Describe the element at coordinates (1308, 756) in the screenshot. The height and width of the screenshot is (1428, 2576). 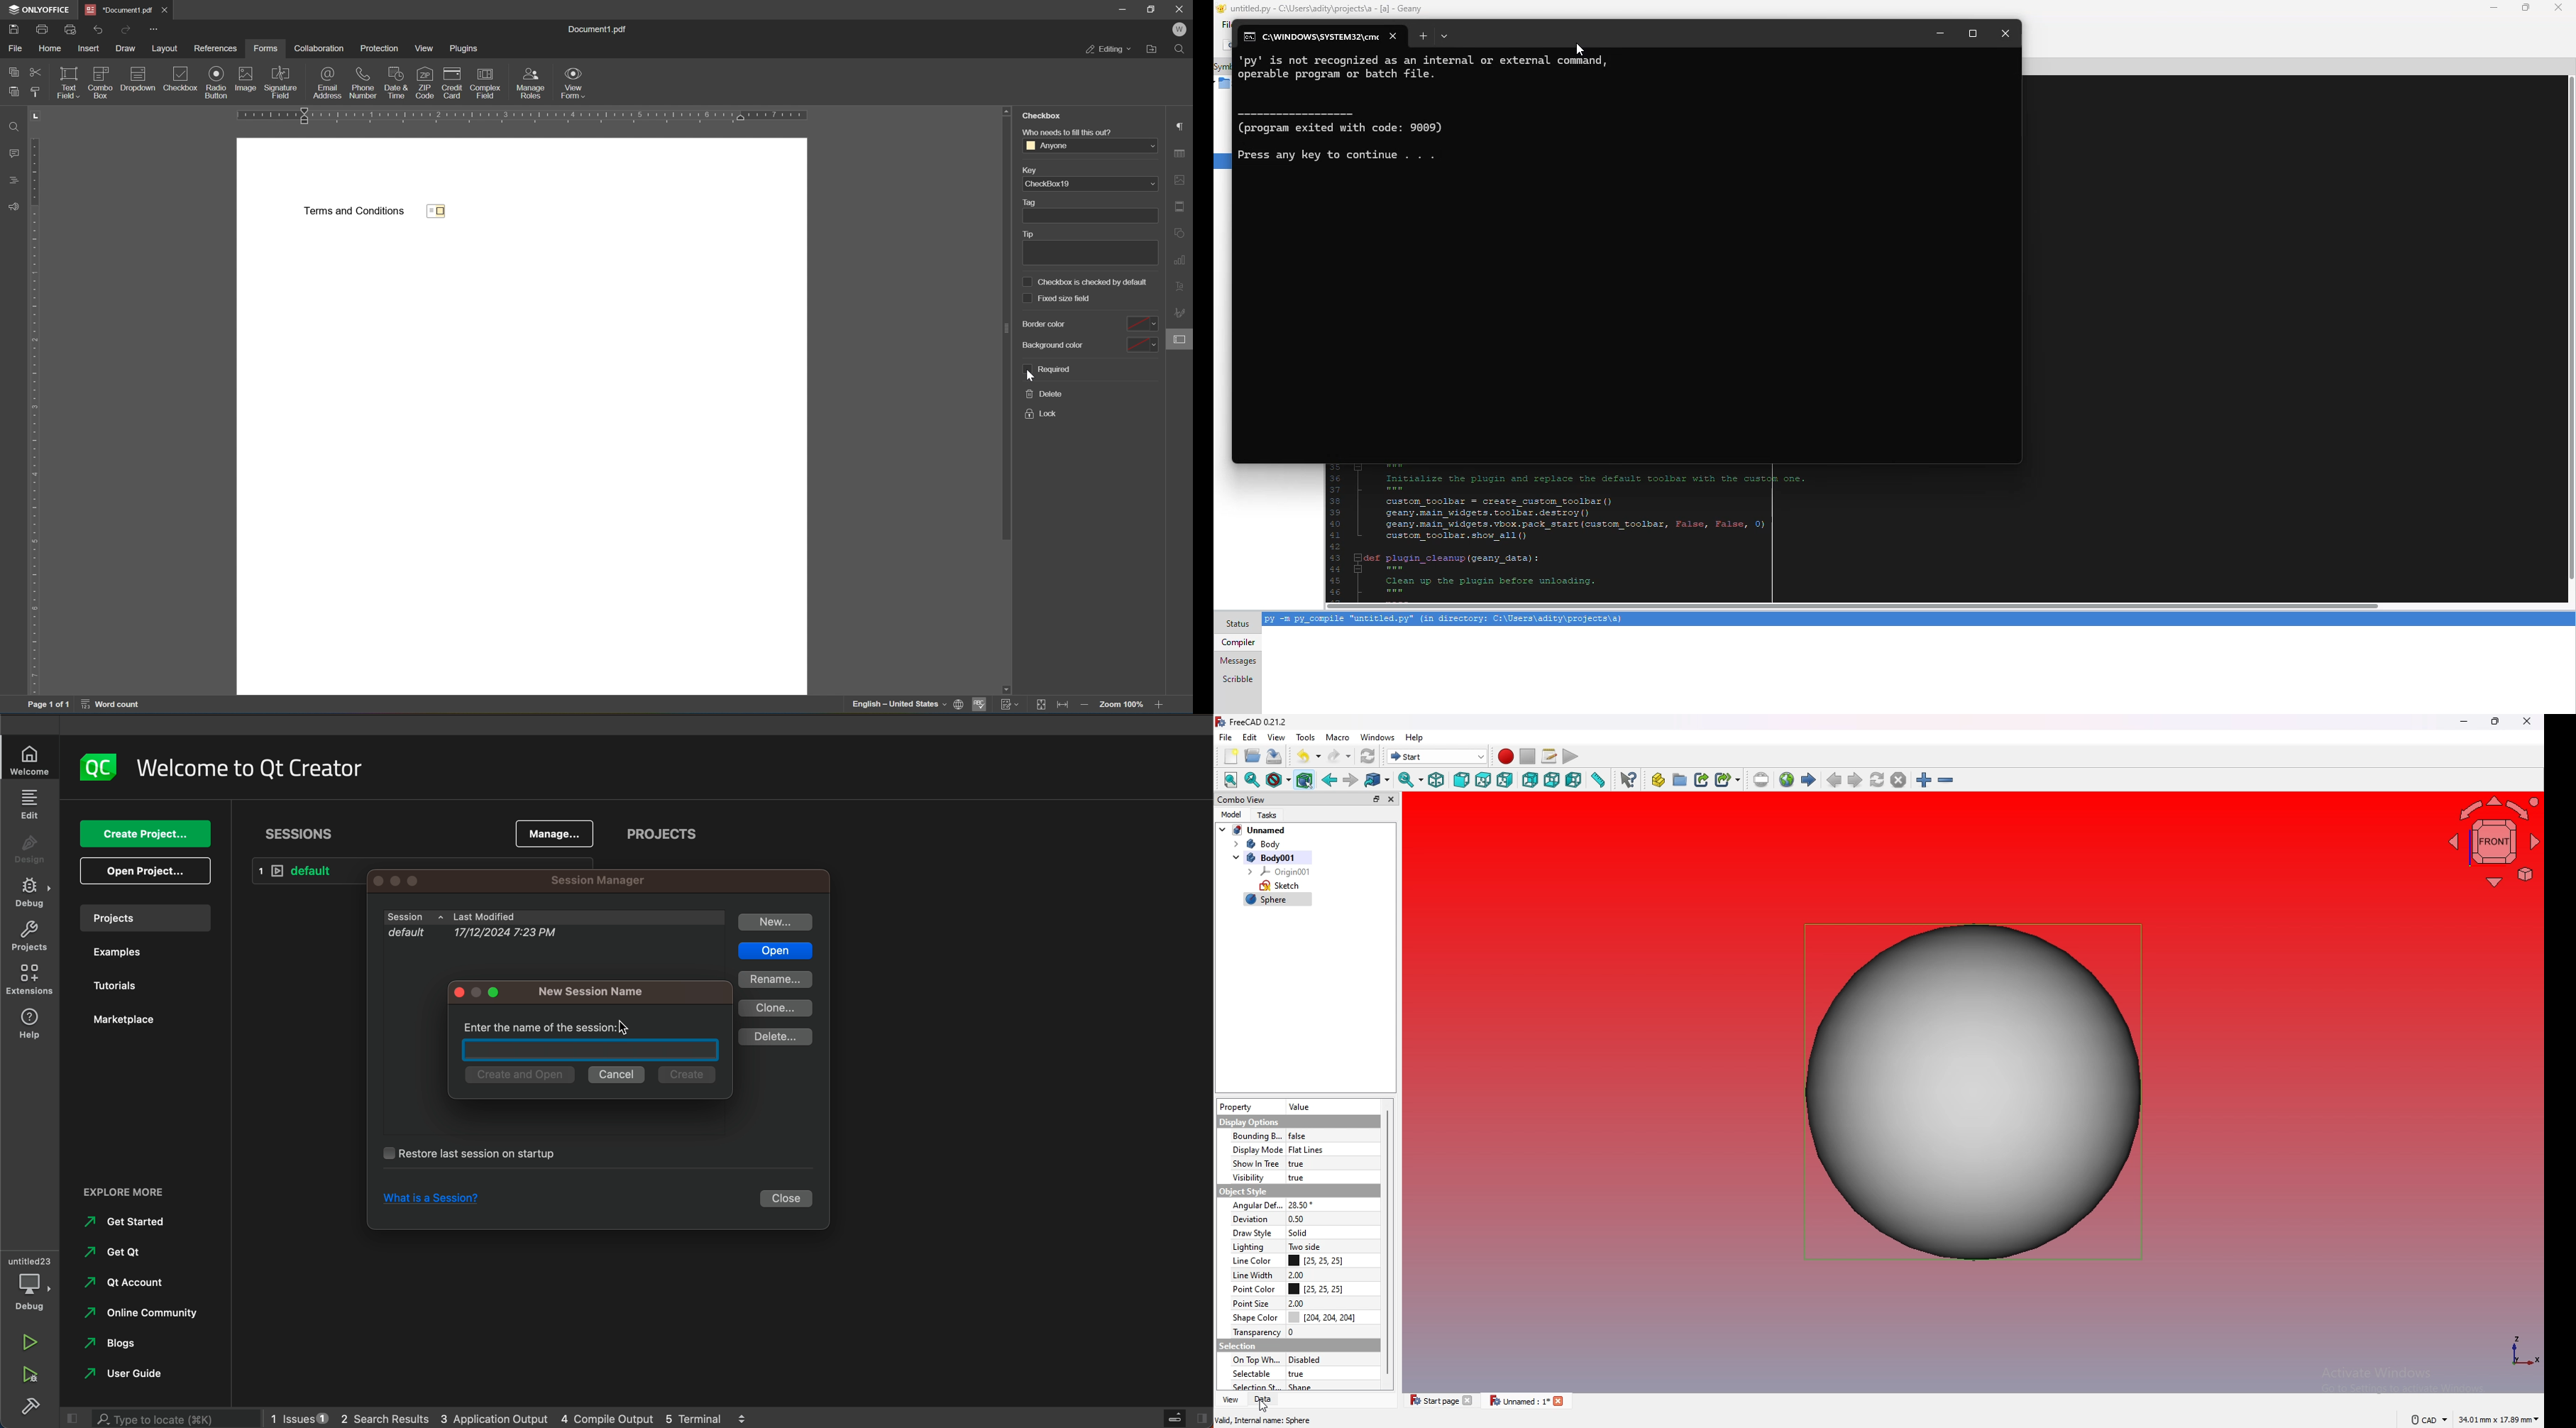
I see `undo` at that location.